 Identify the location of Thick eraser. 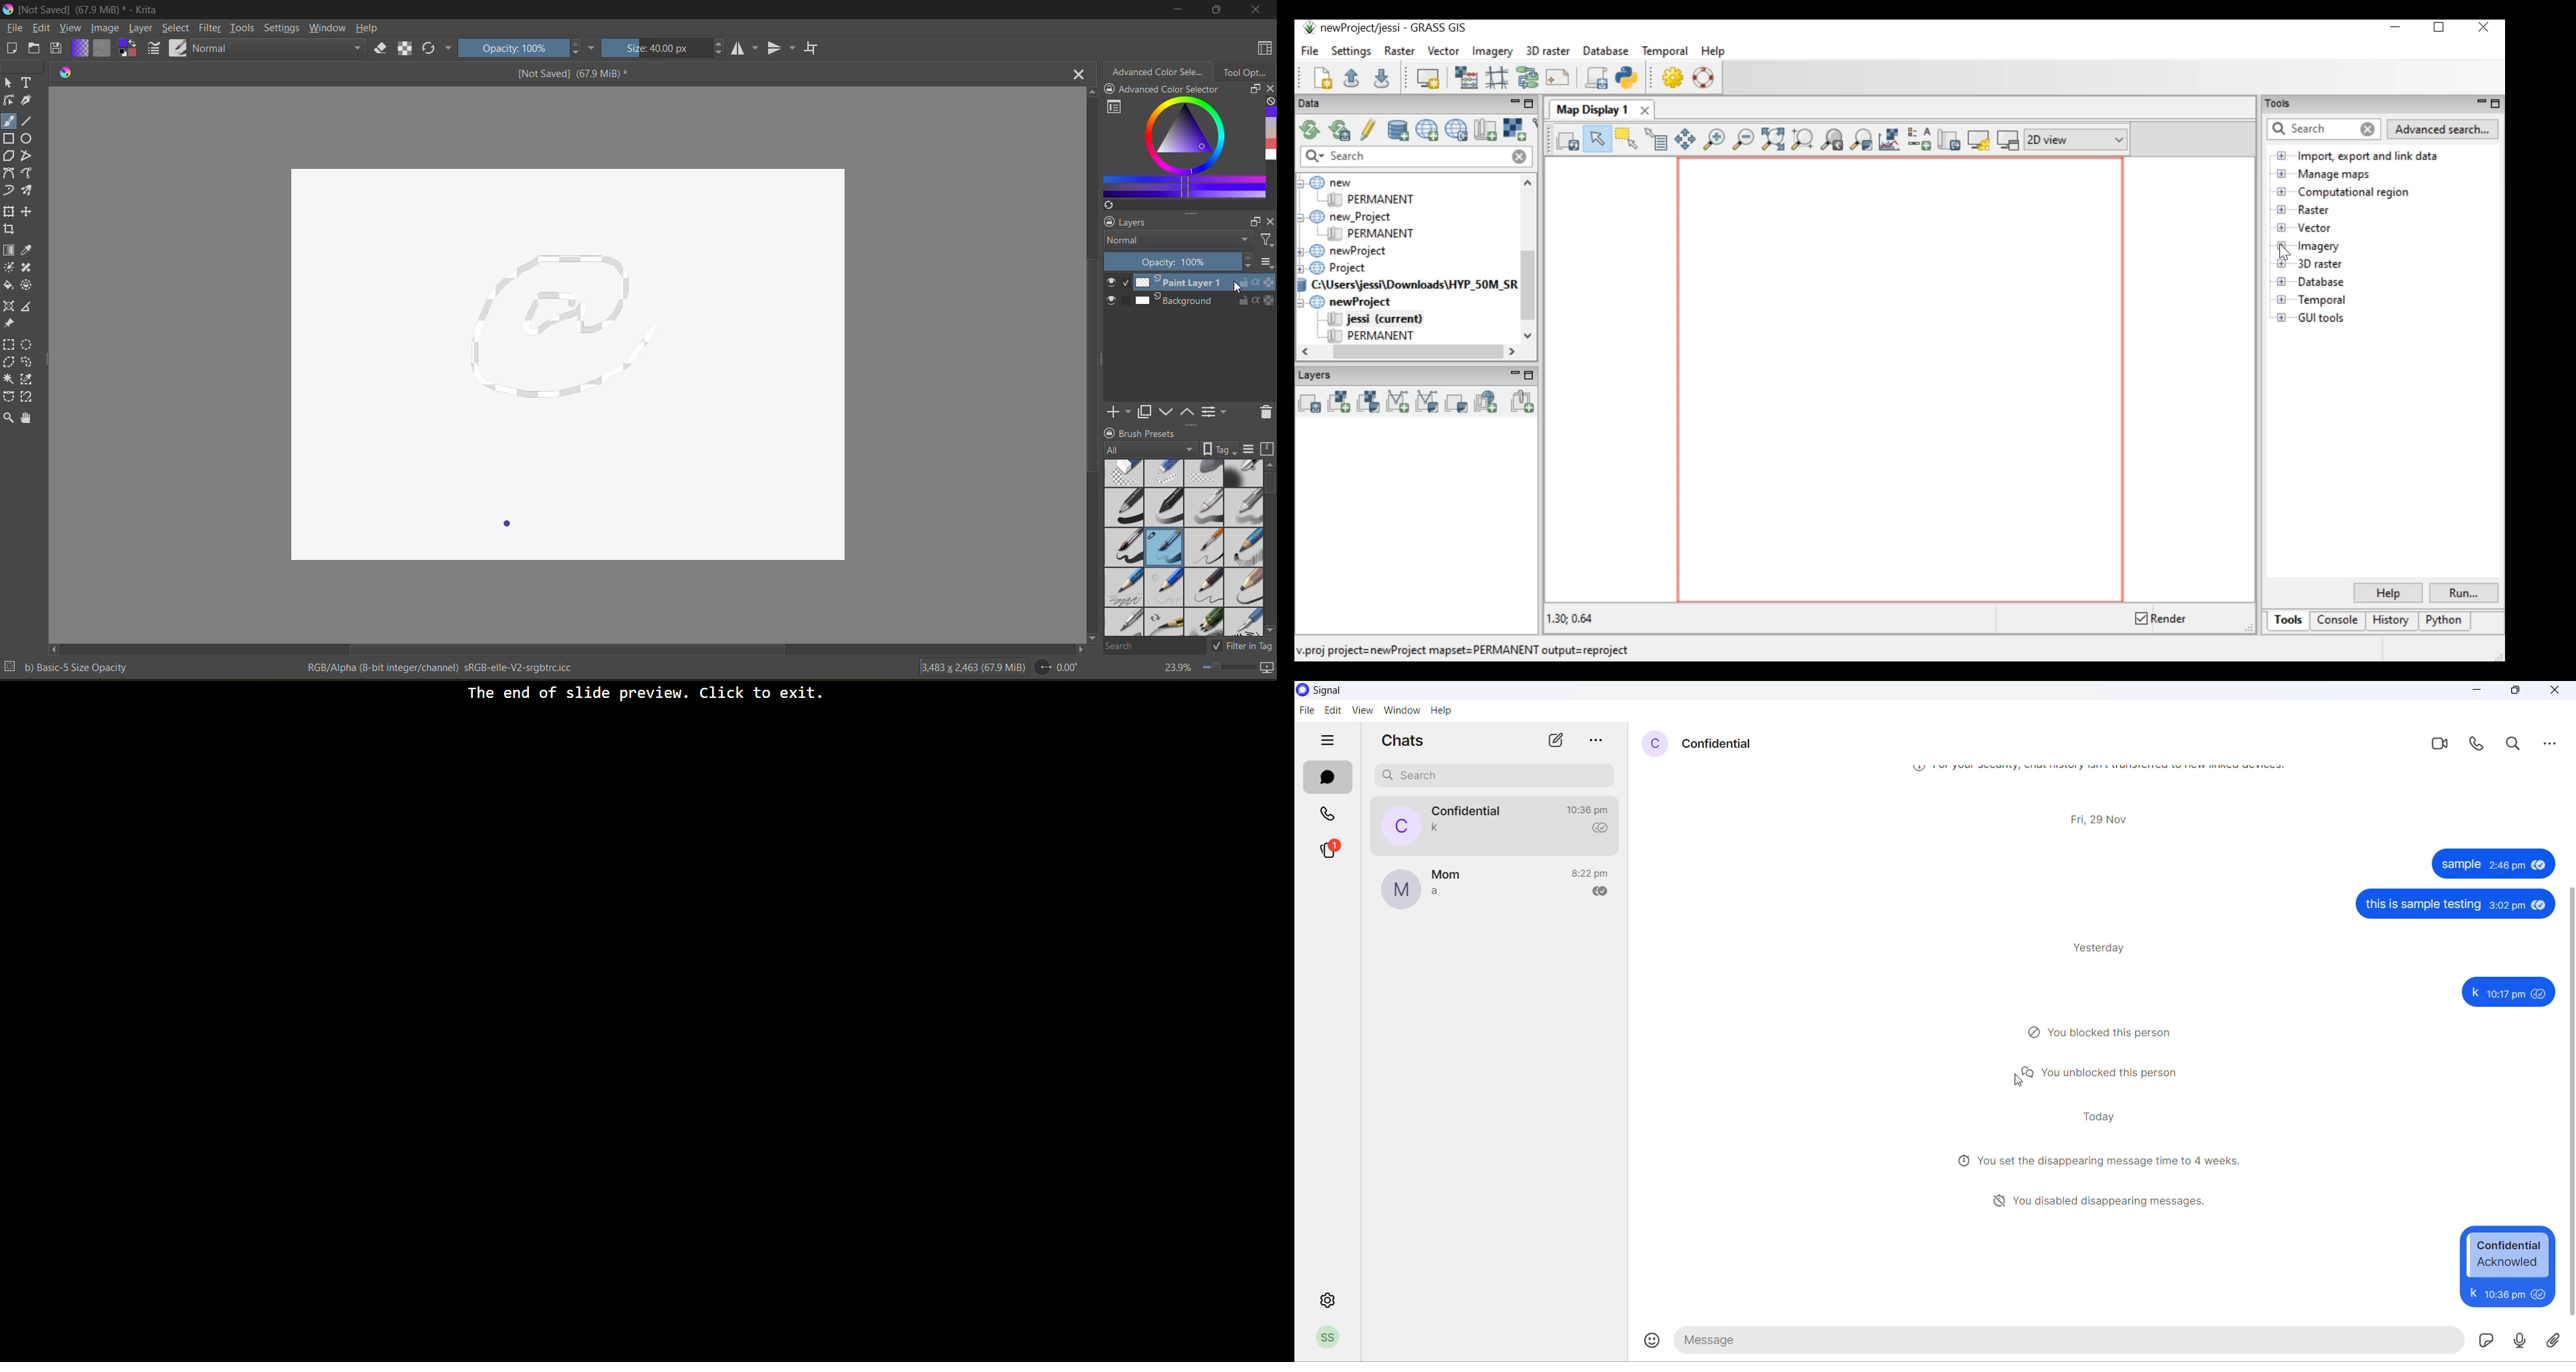
(1123, 473).